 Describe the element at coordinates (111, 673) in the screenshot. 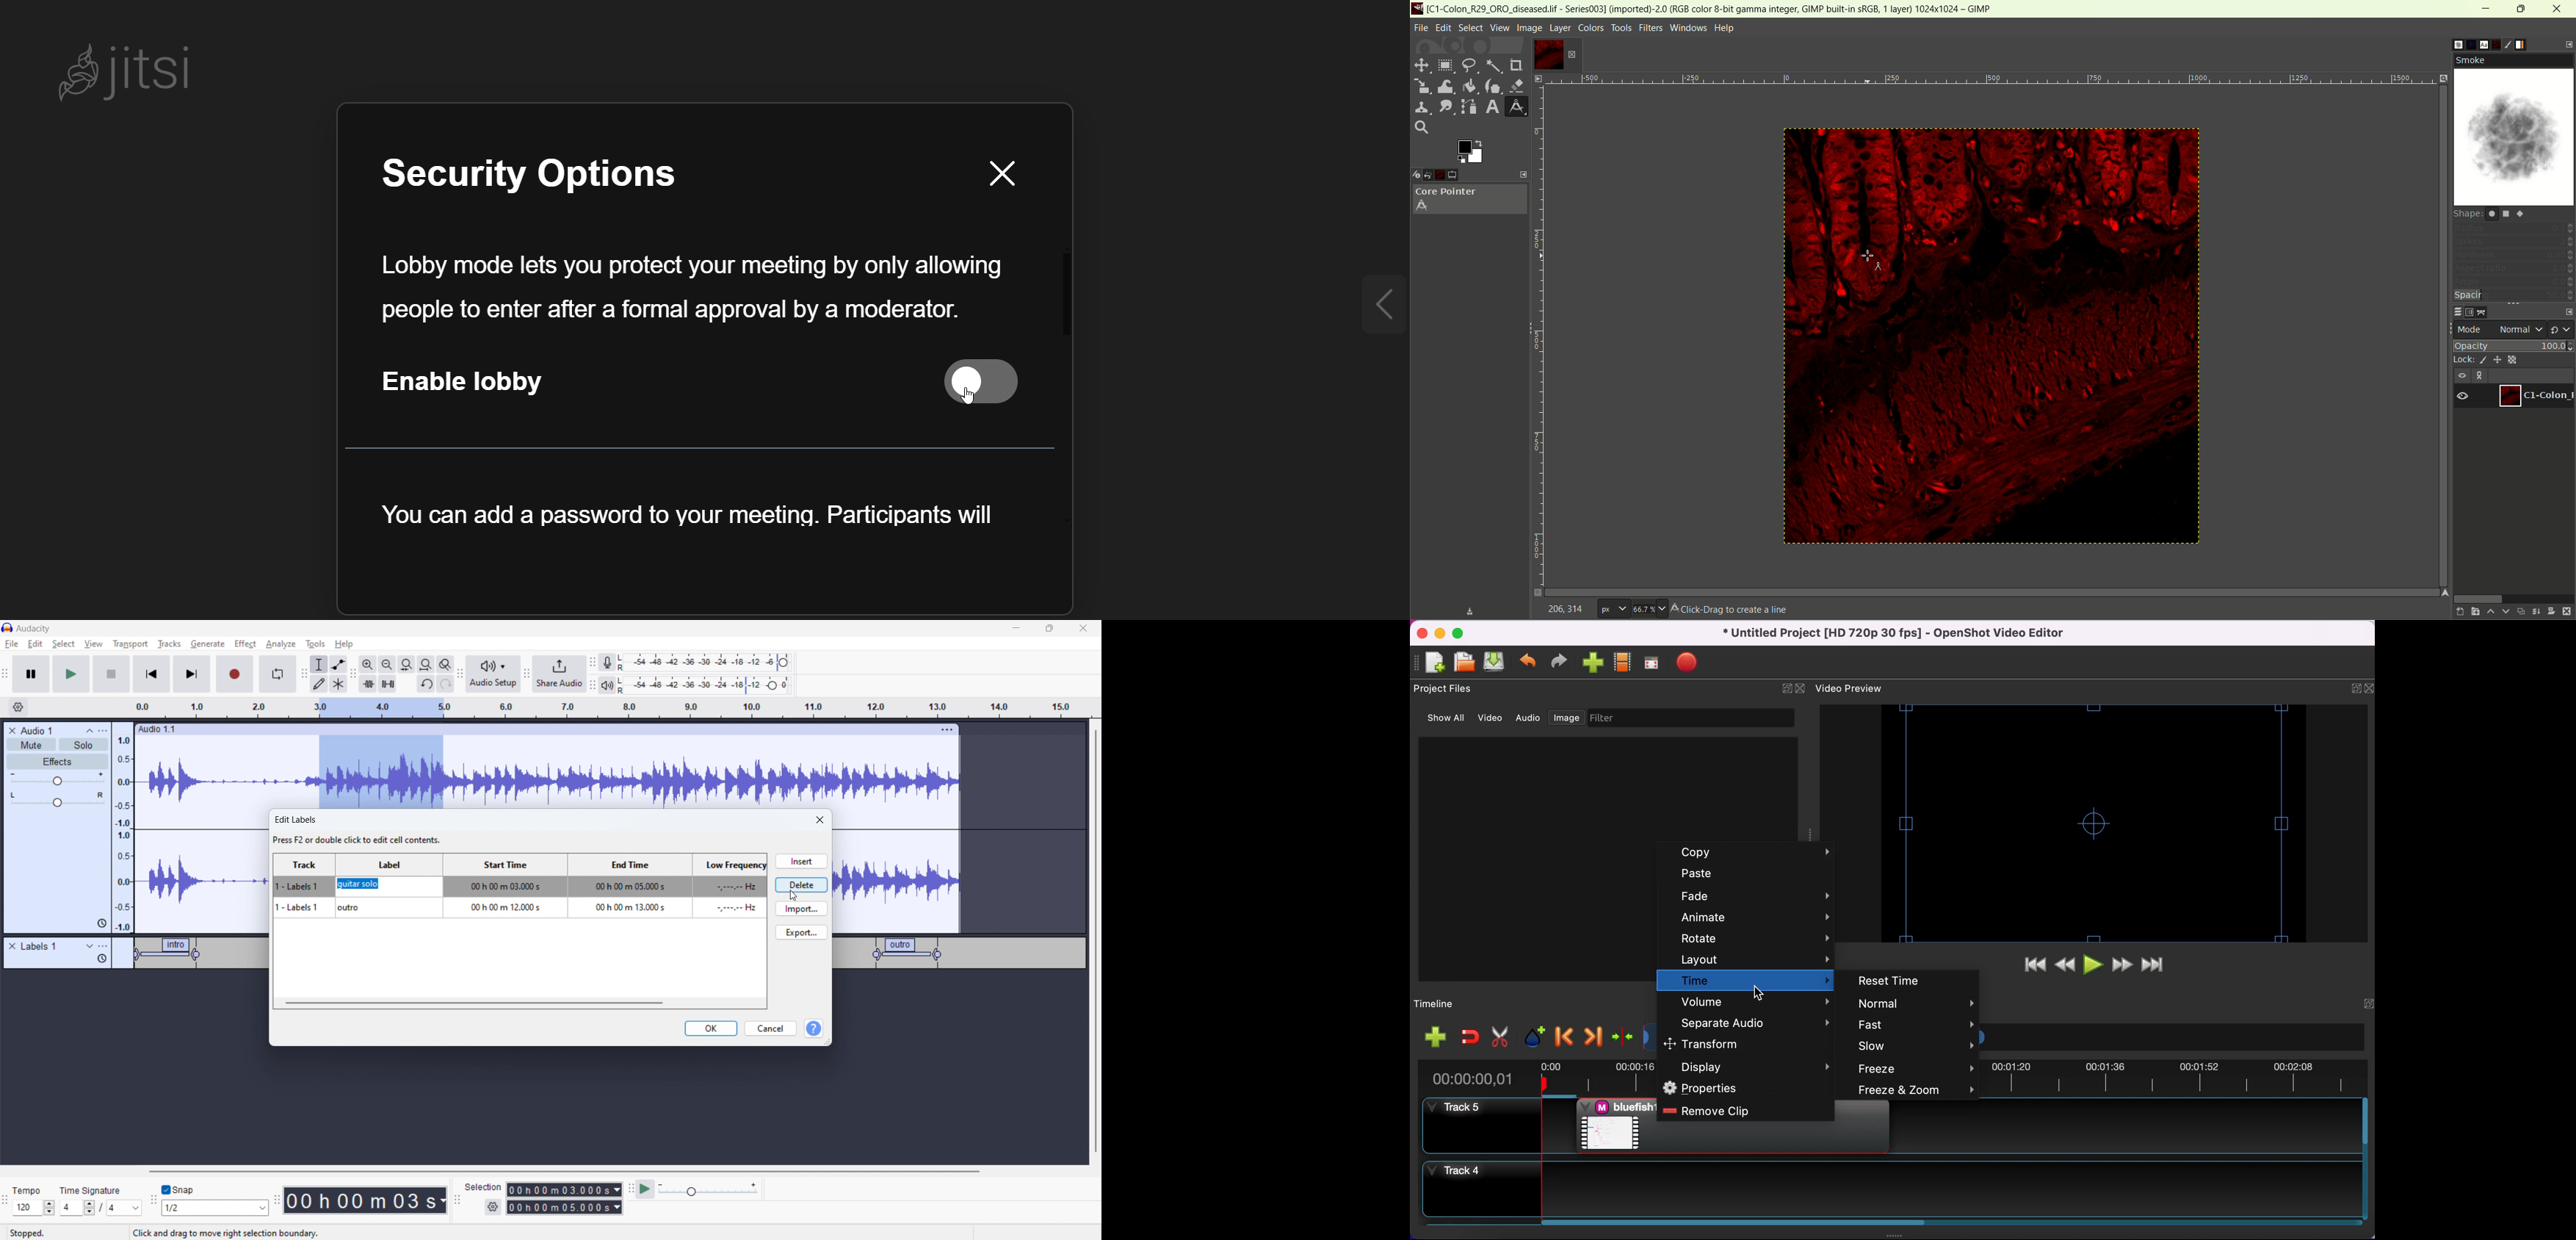

I see `stop` at that location.